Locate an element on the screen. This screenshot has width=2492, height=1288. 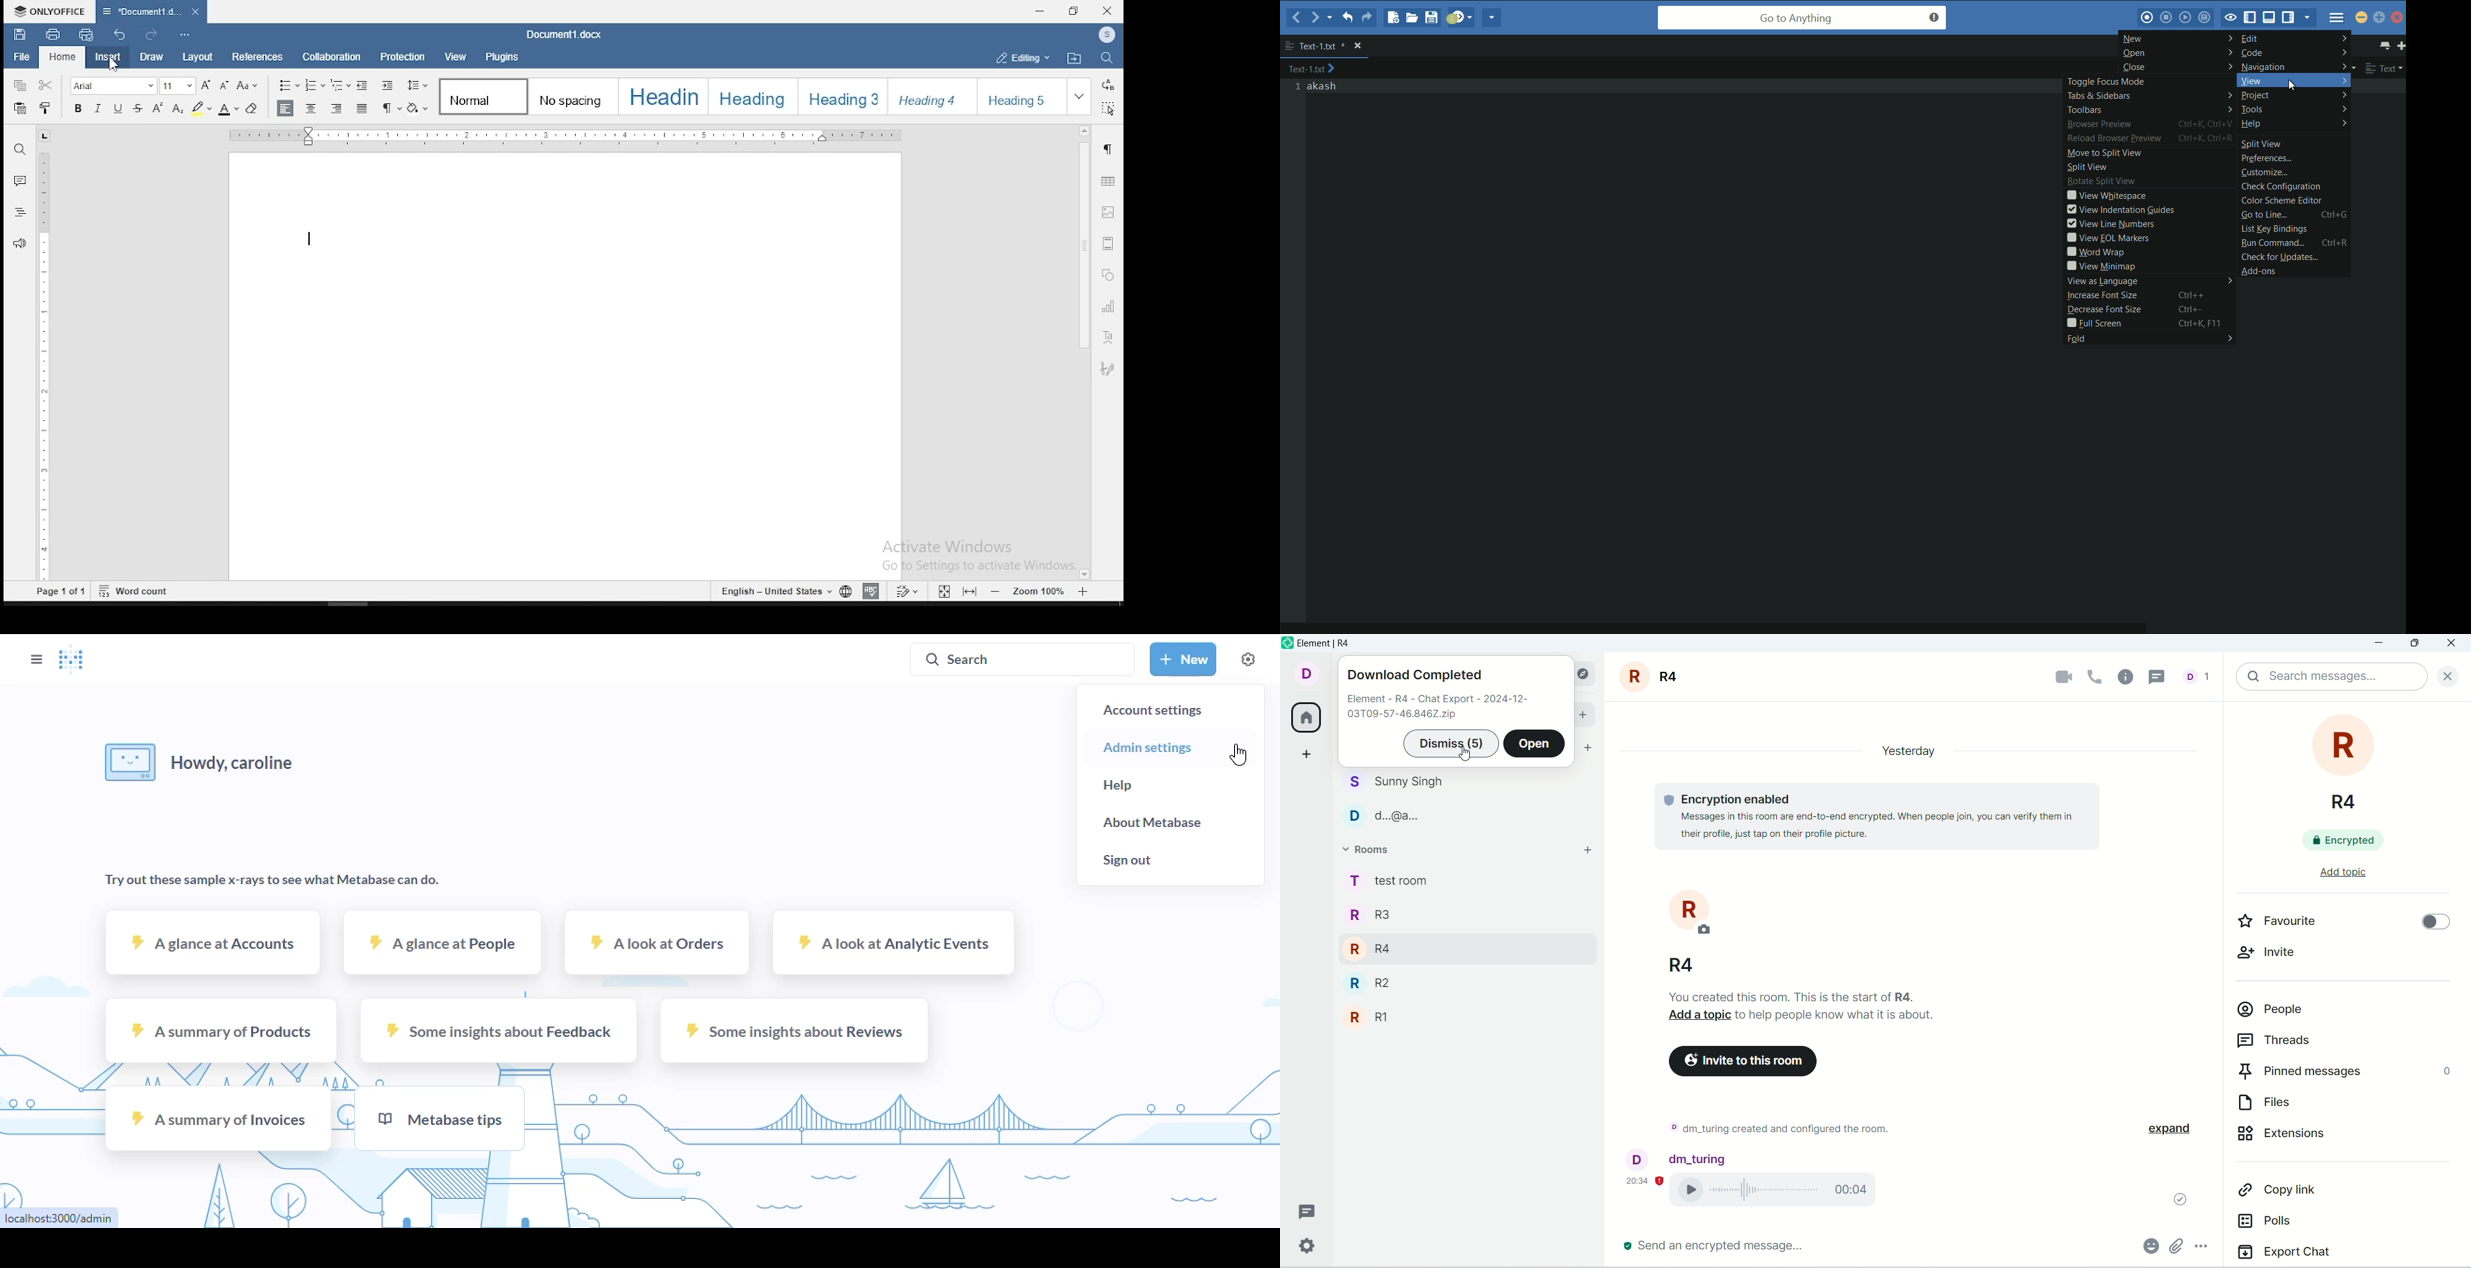
file is located at coordinates (20, 58).